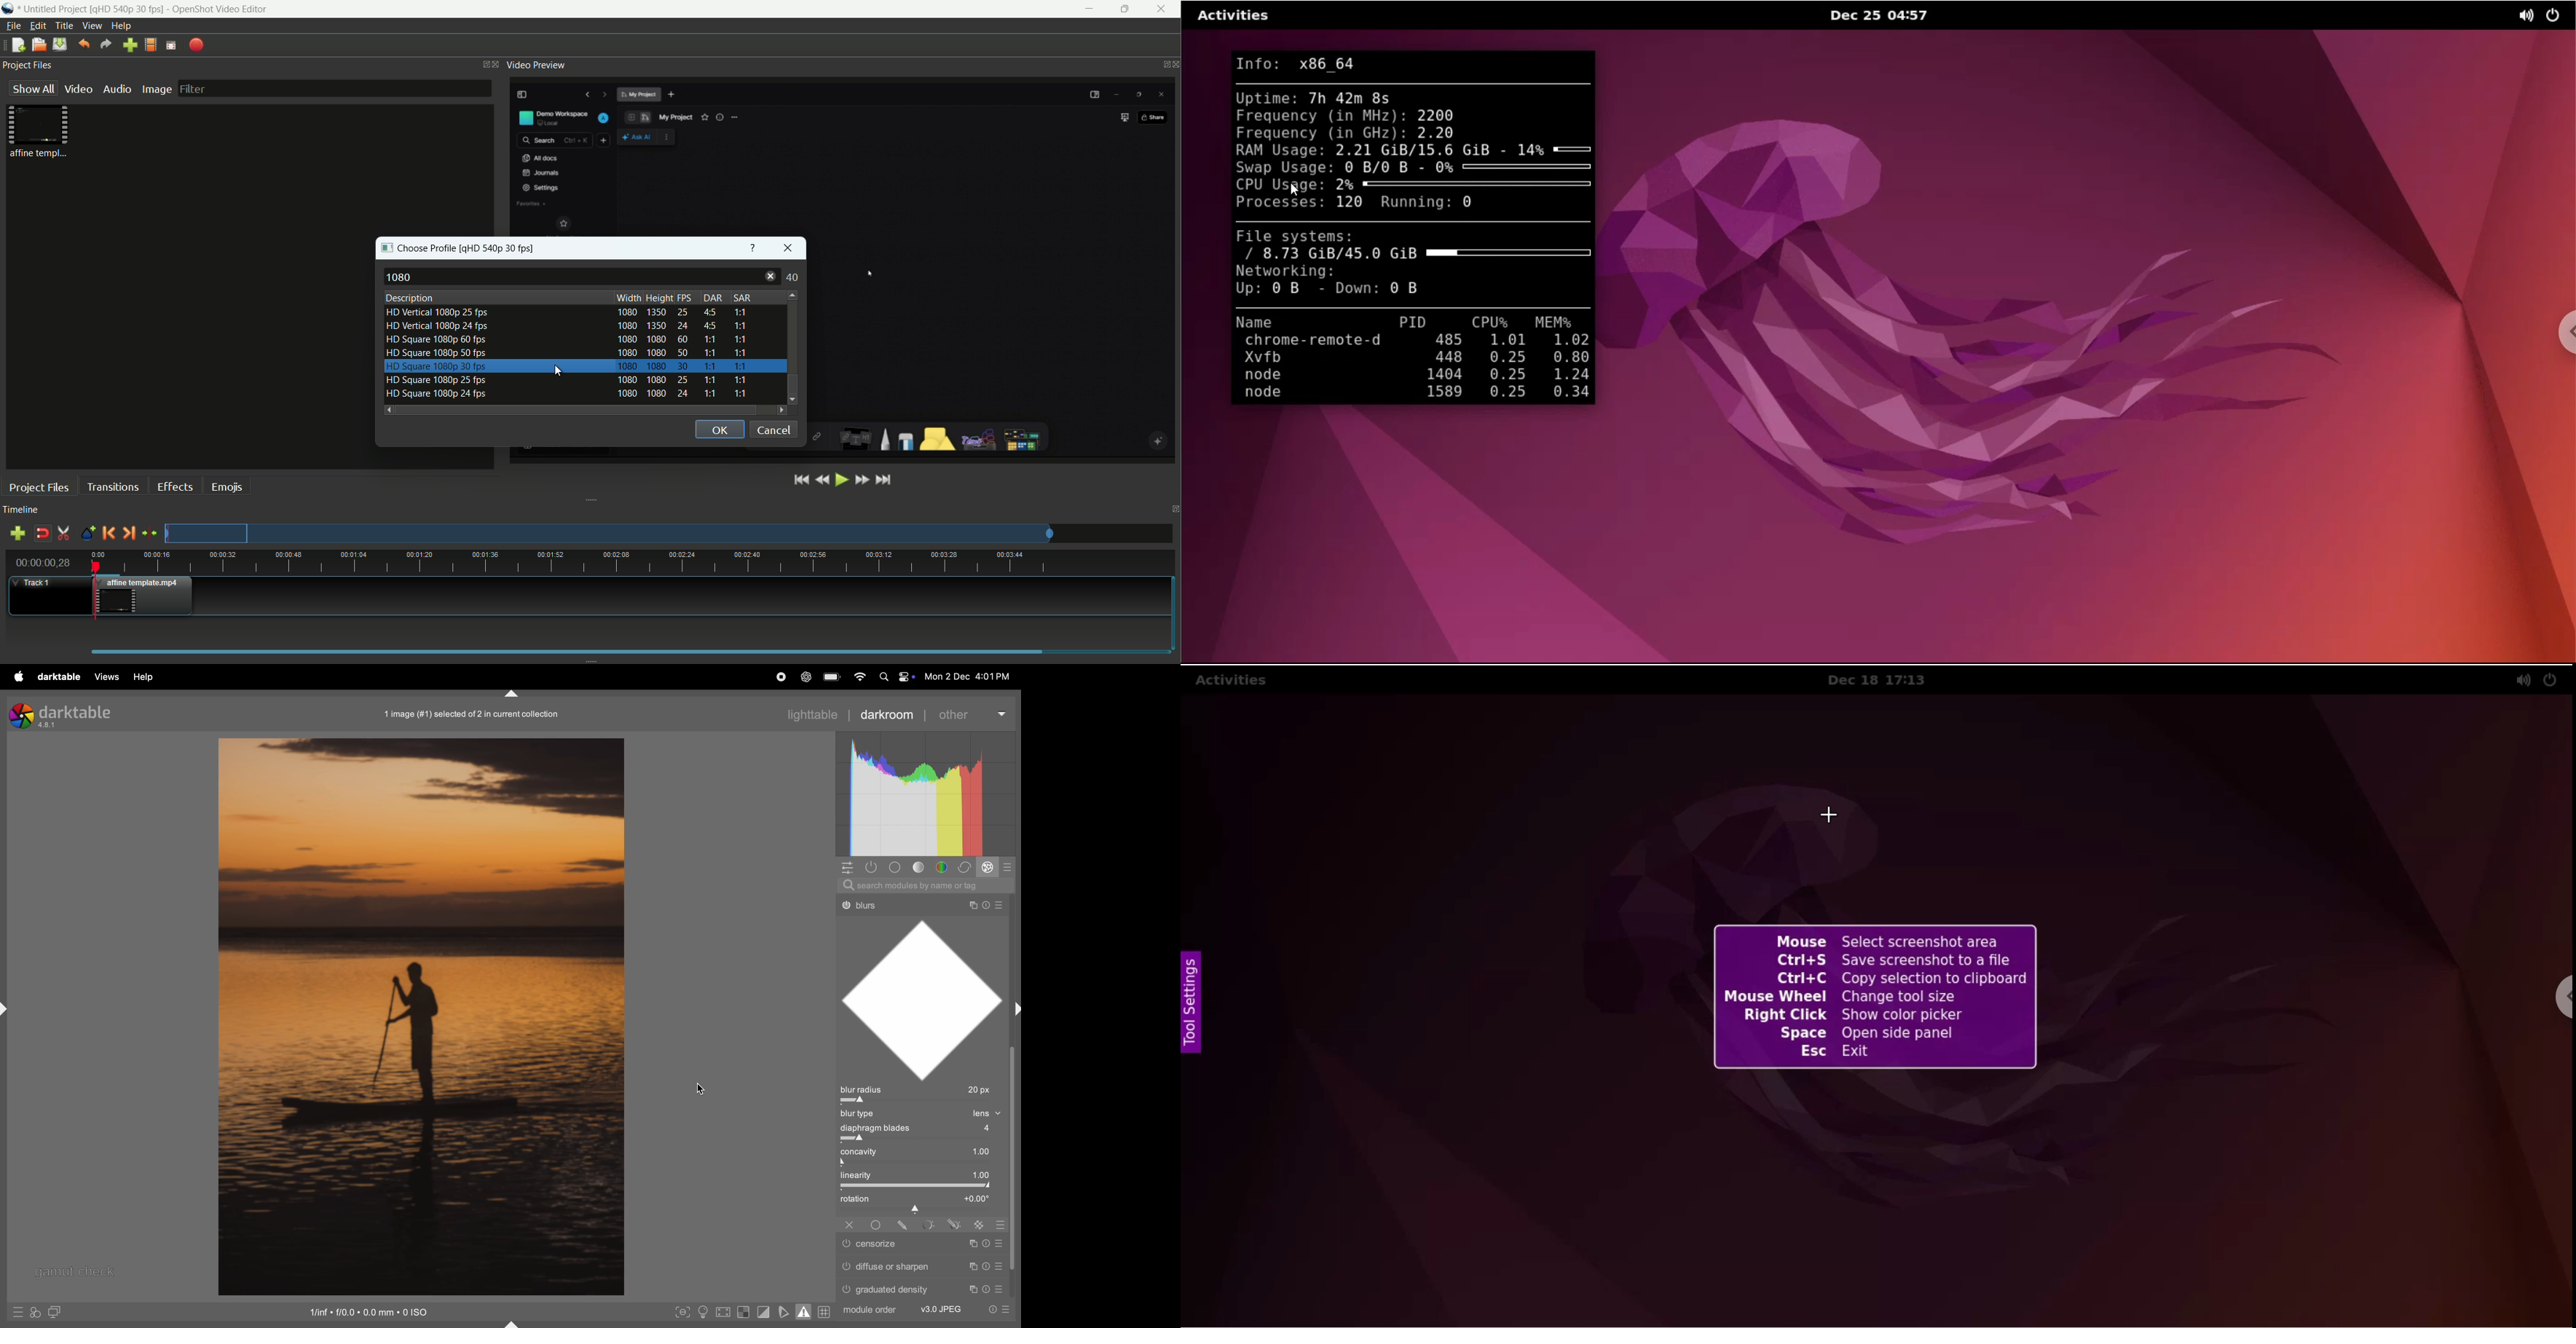  I want to click on quick acess to panel, so click(846, 869).